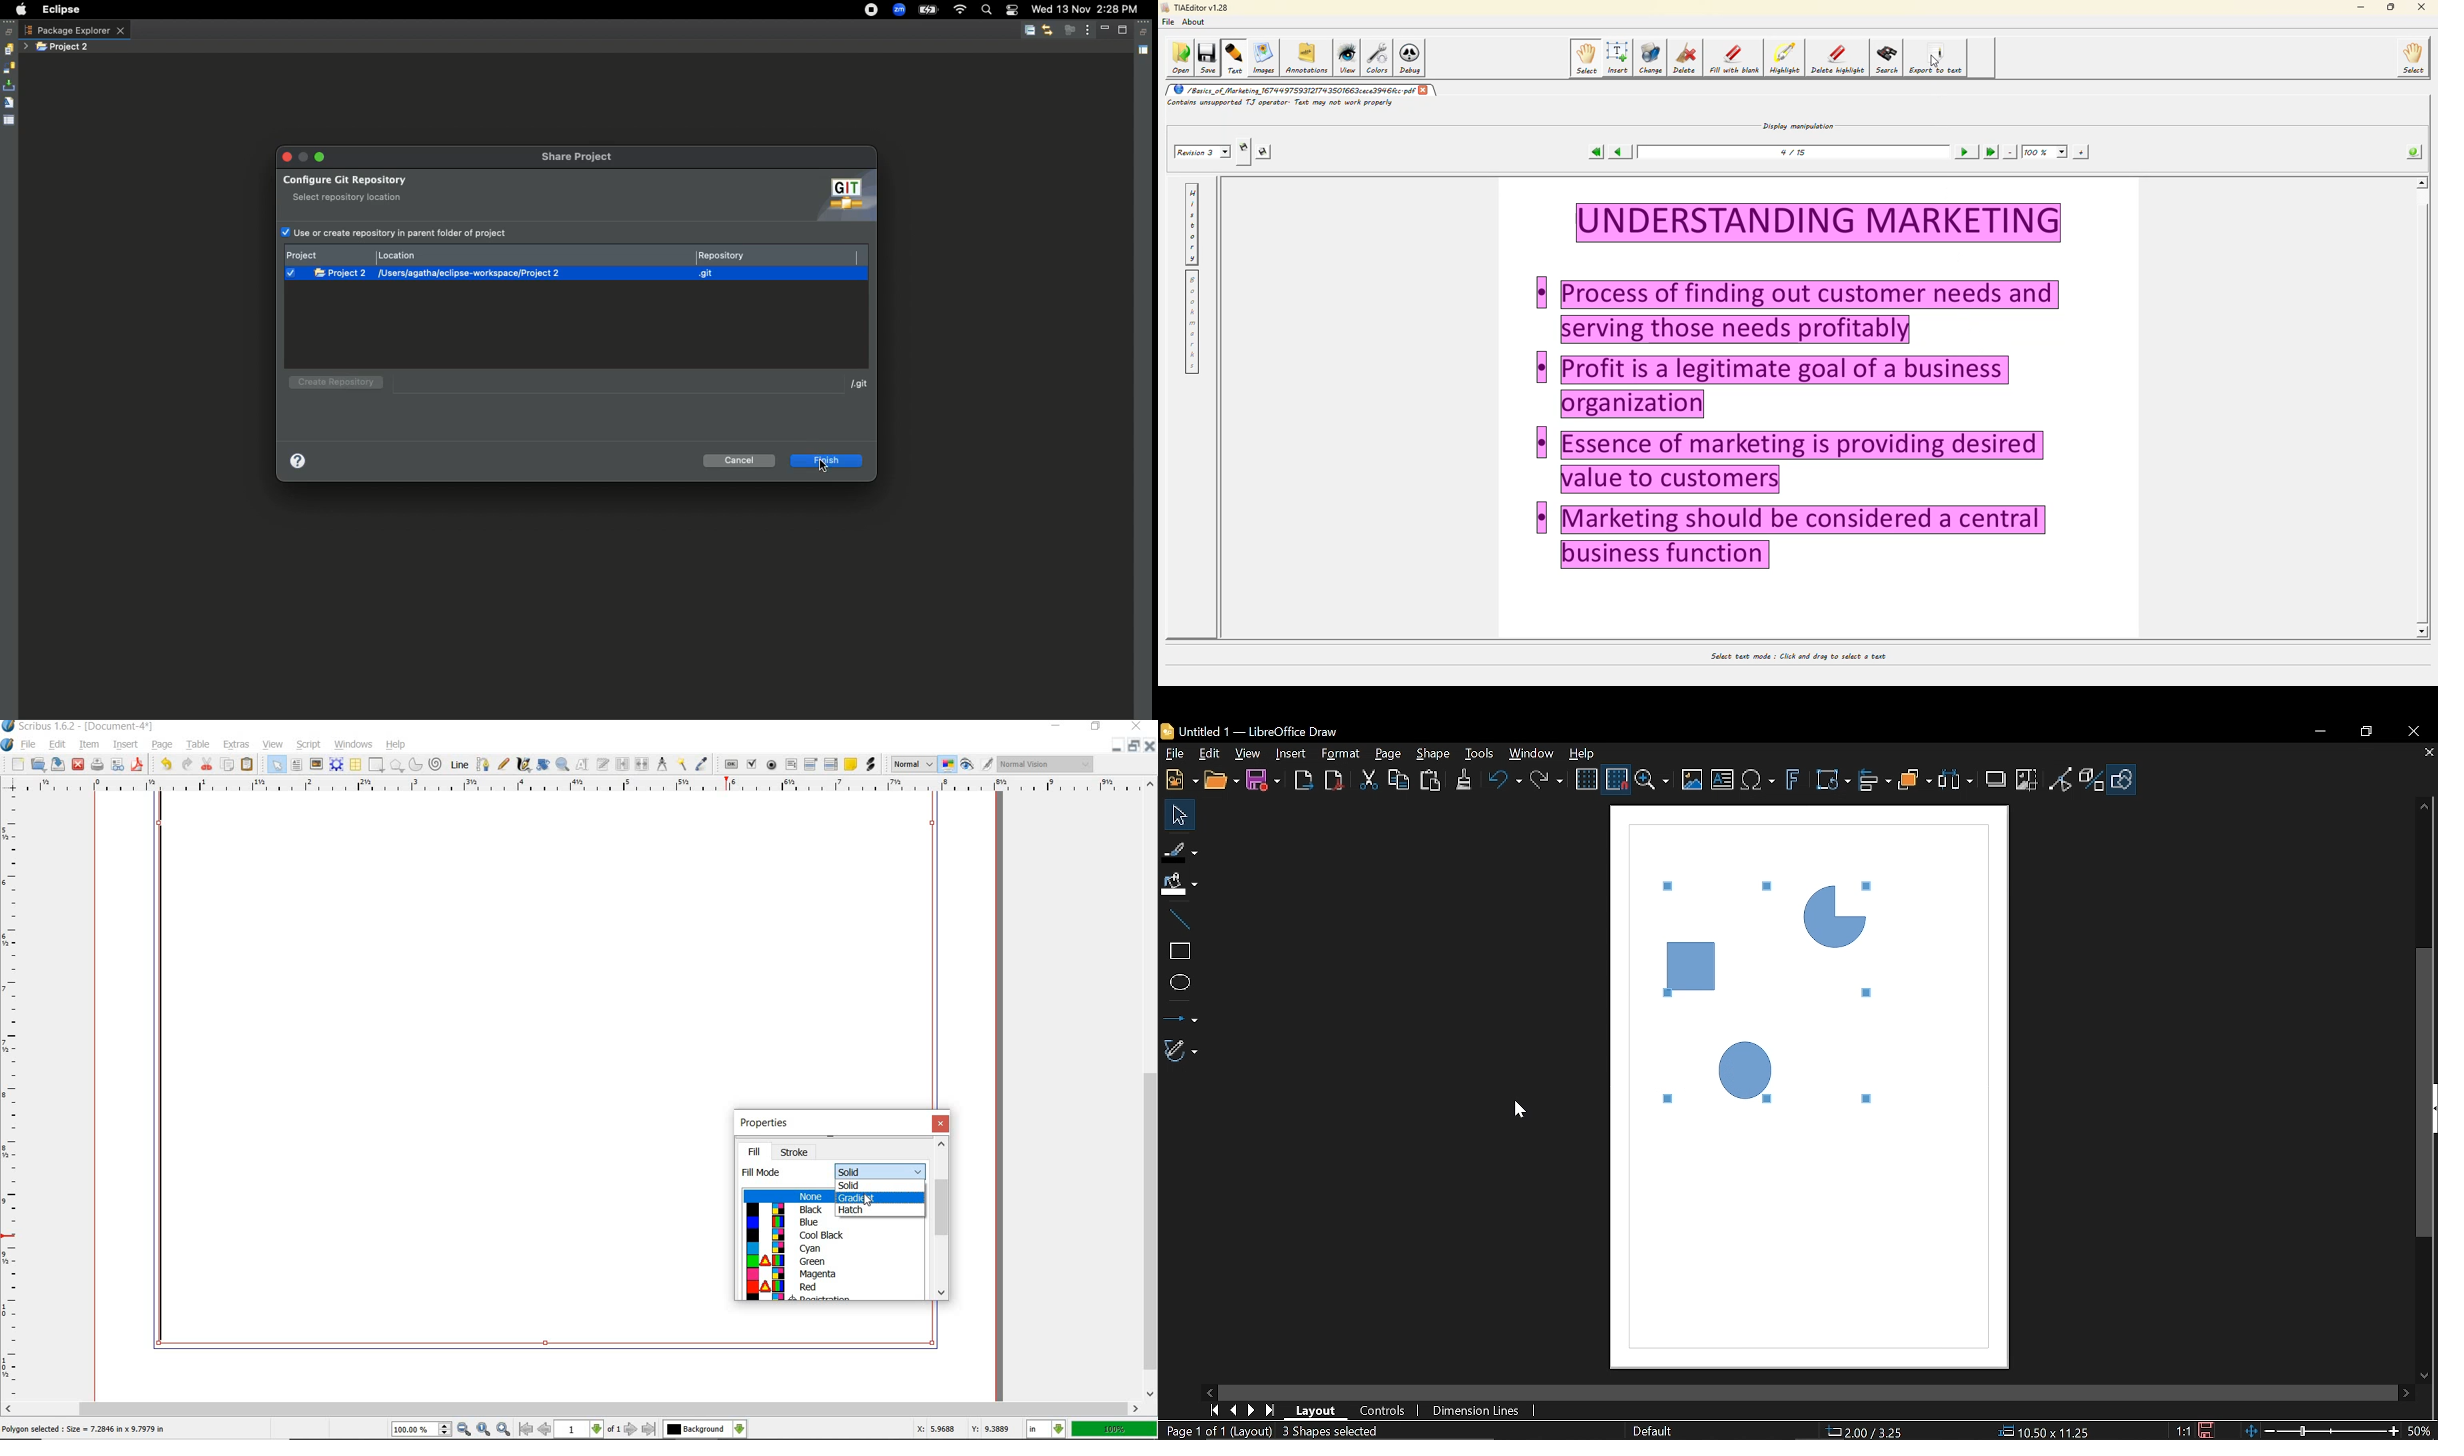 The width and height of the screenshot is (2464, 1456). I want to click on Current zoom, so click(2422, 1430).